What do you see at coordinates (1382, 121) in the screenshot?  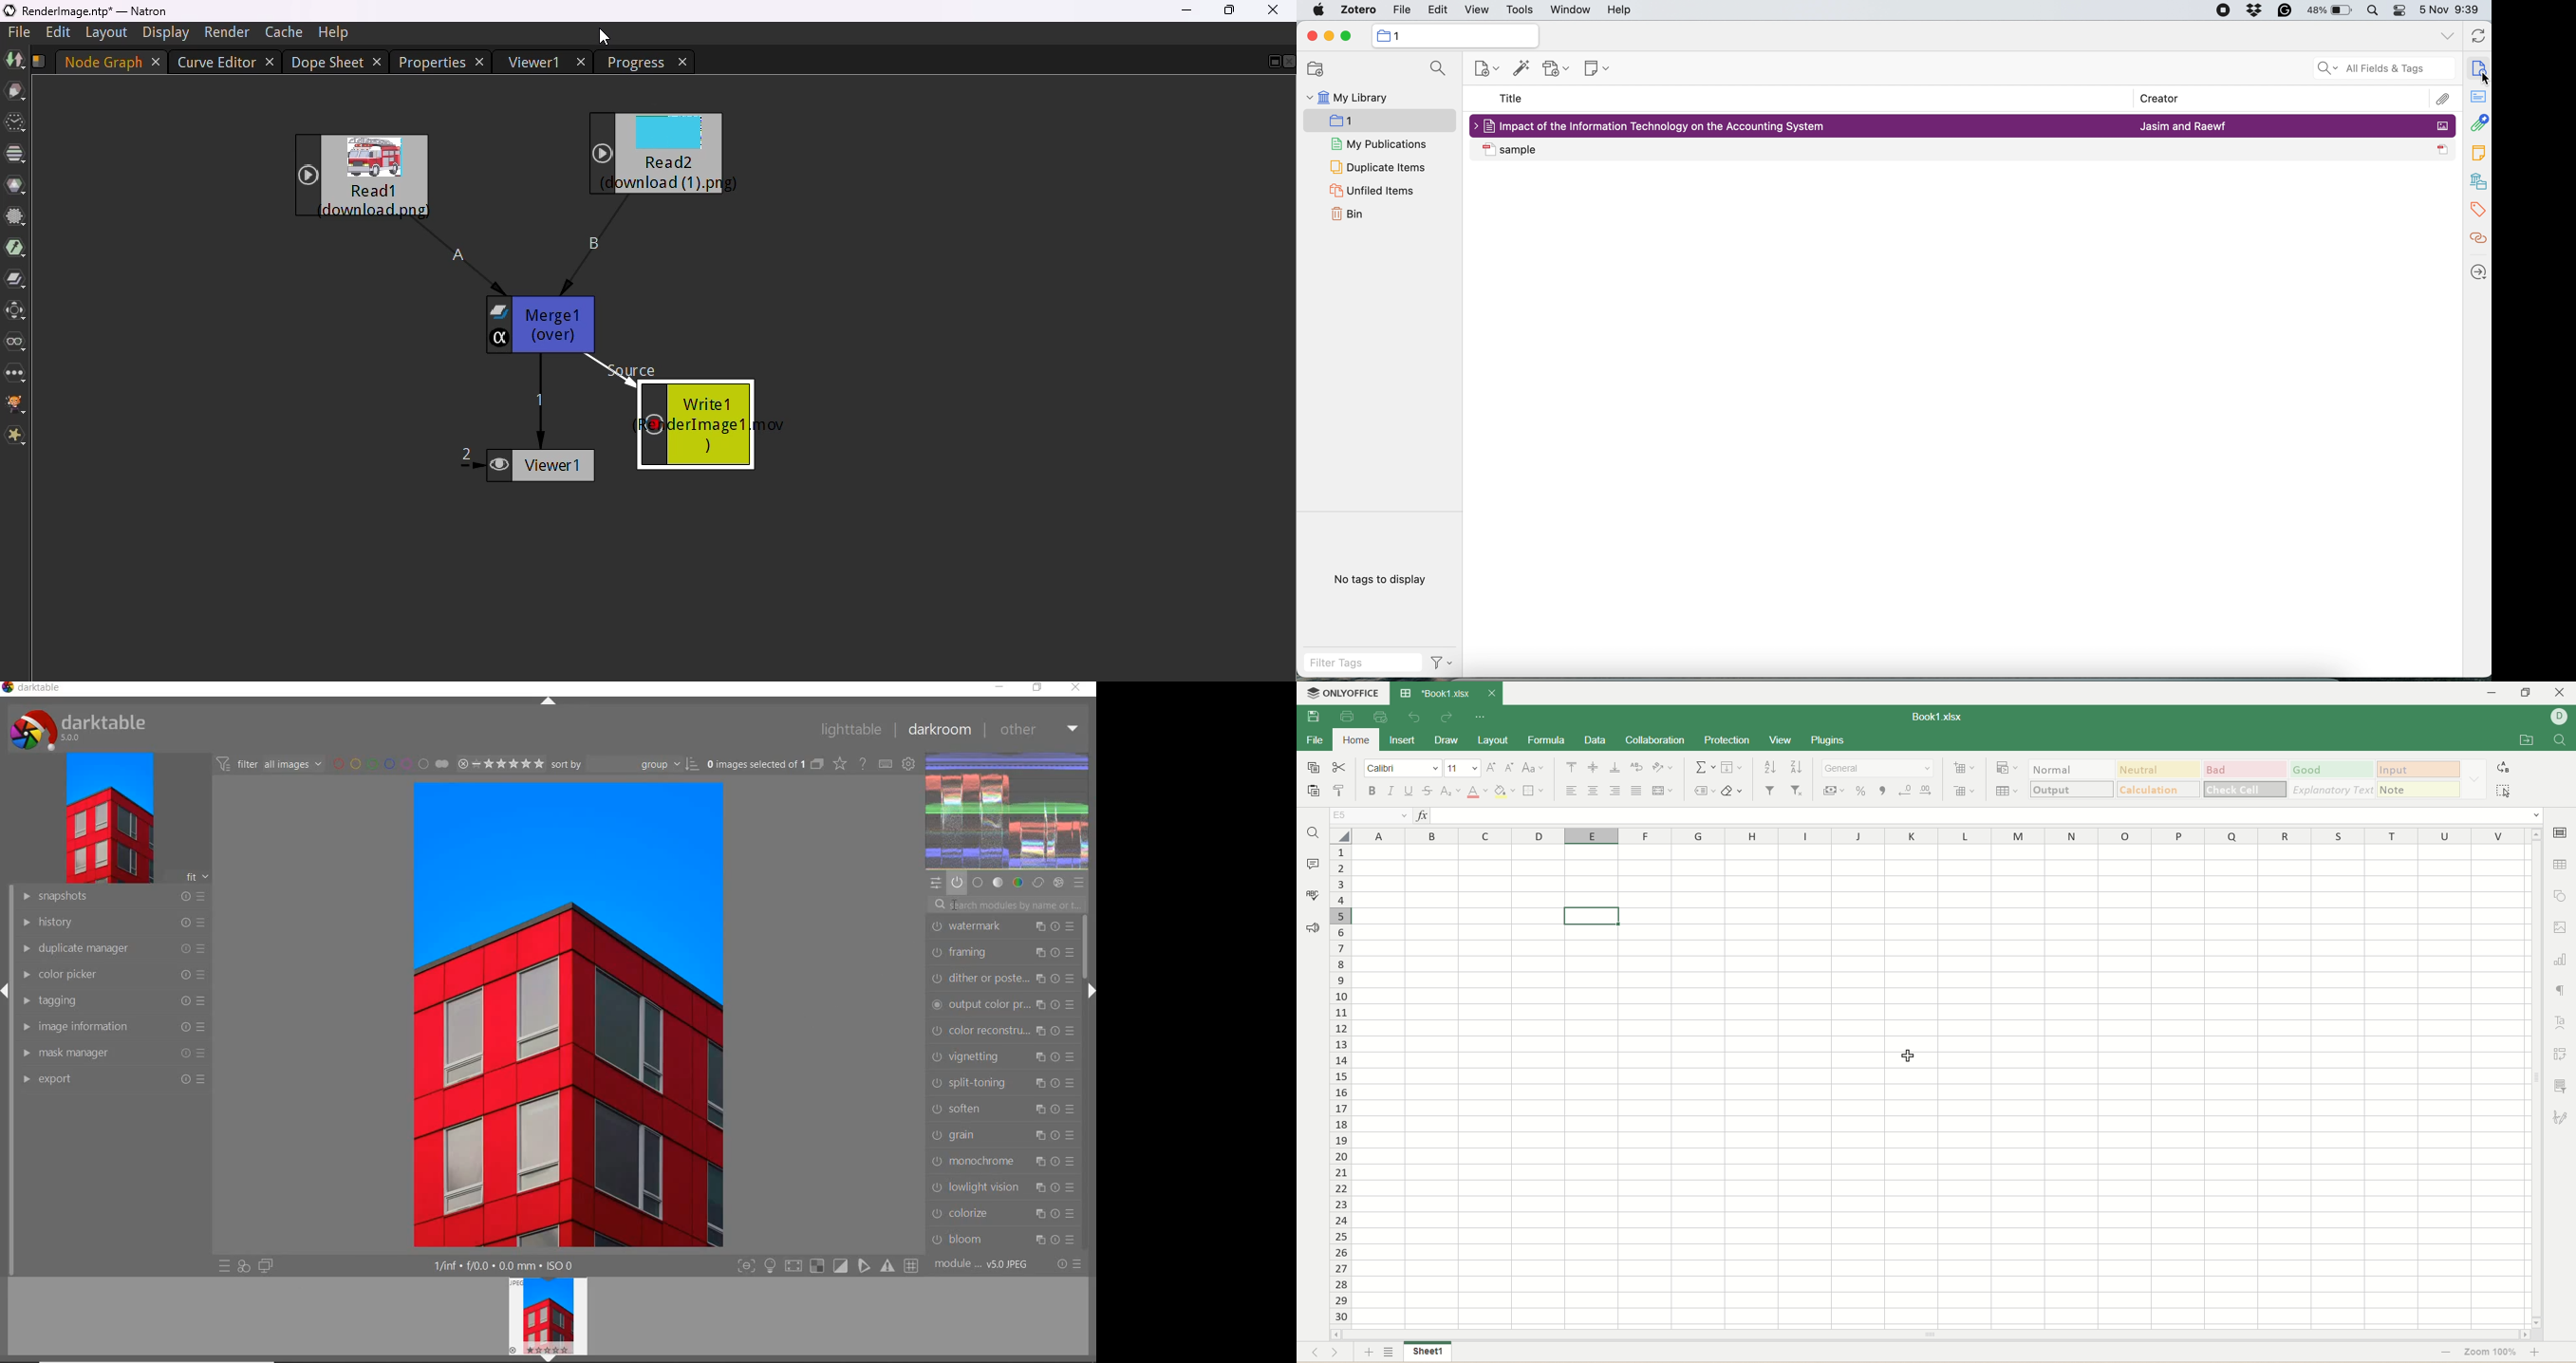 I see `1` at bounding box center [1382, 121].